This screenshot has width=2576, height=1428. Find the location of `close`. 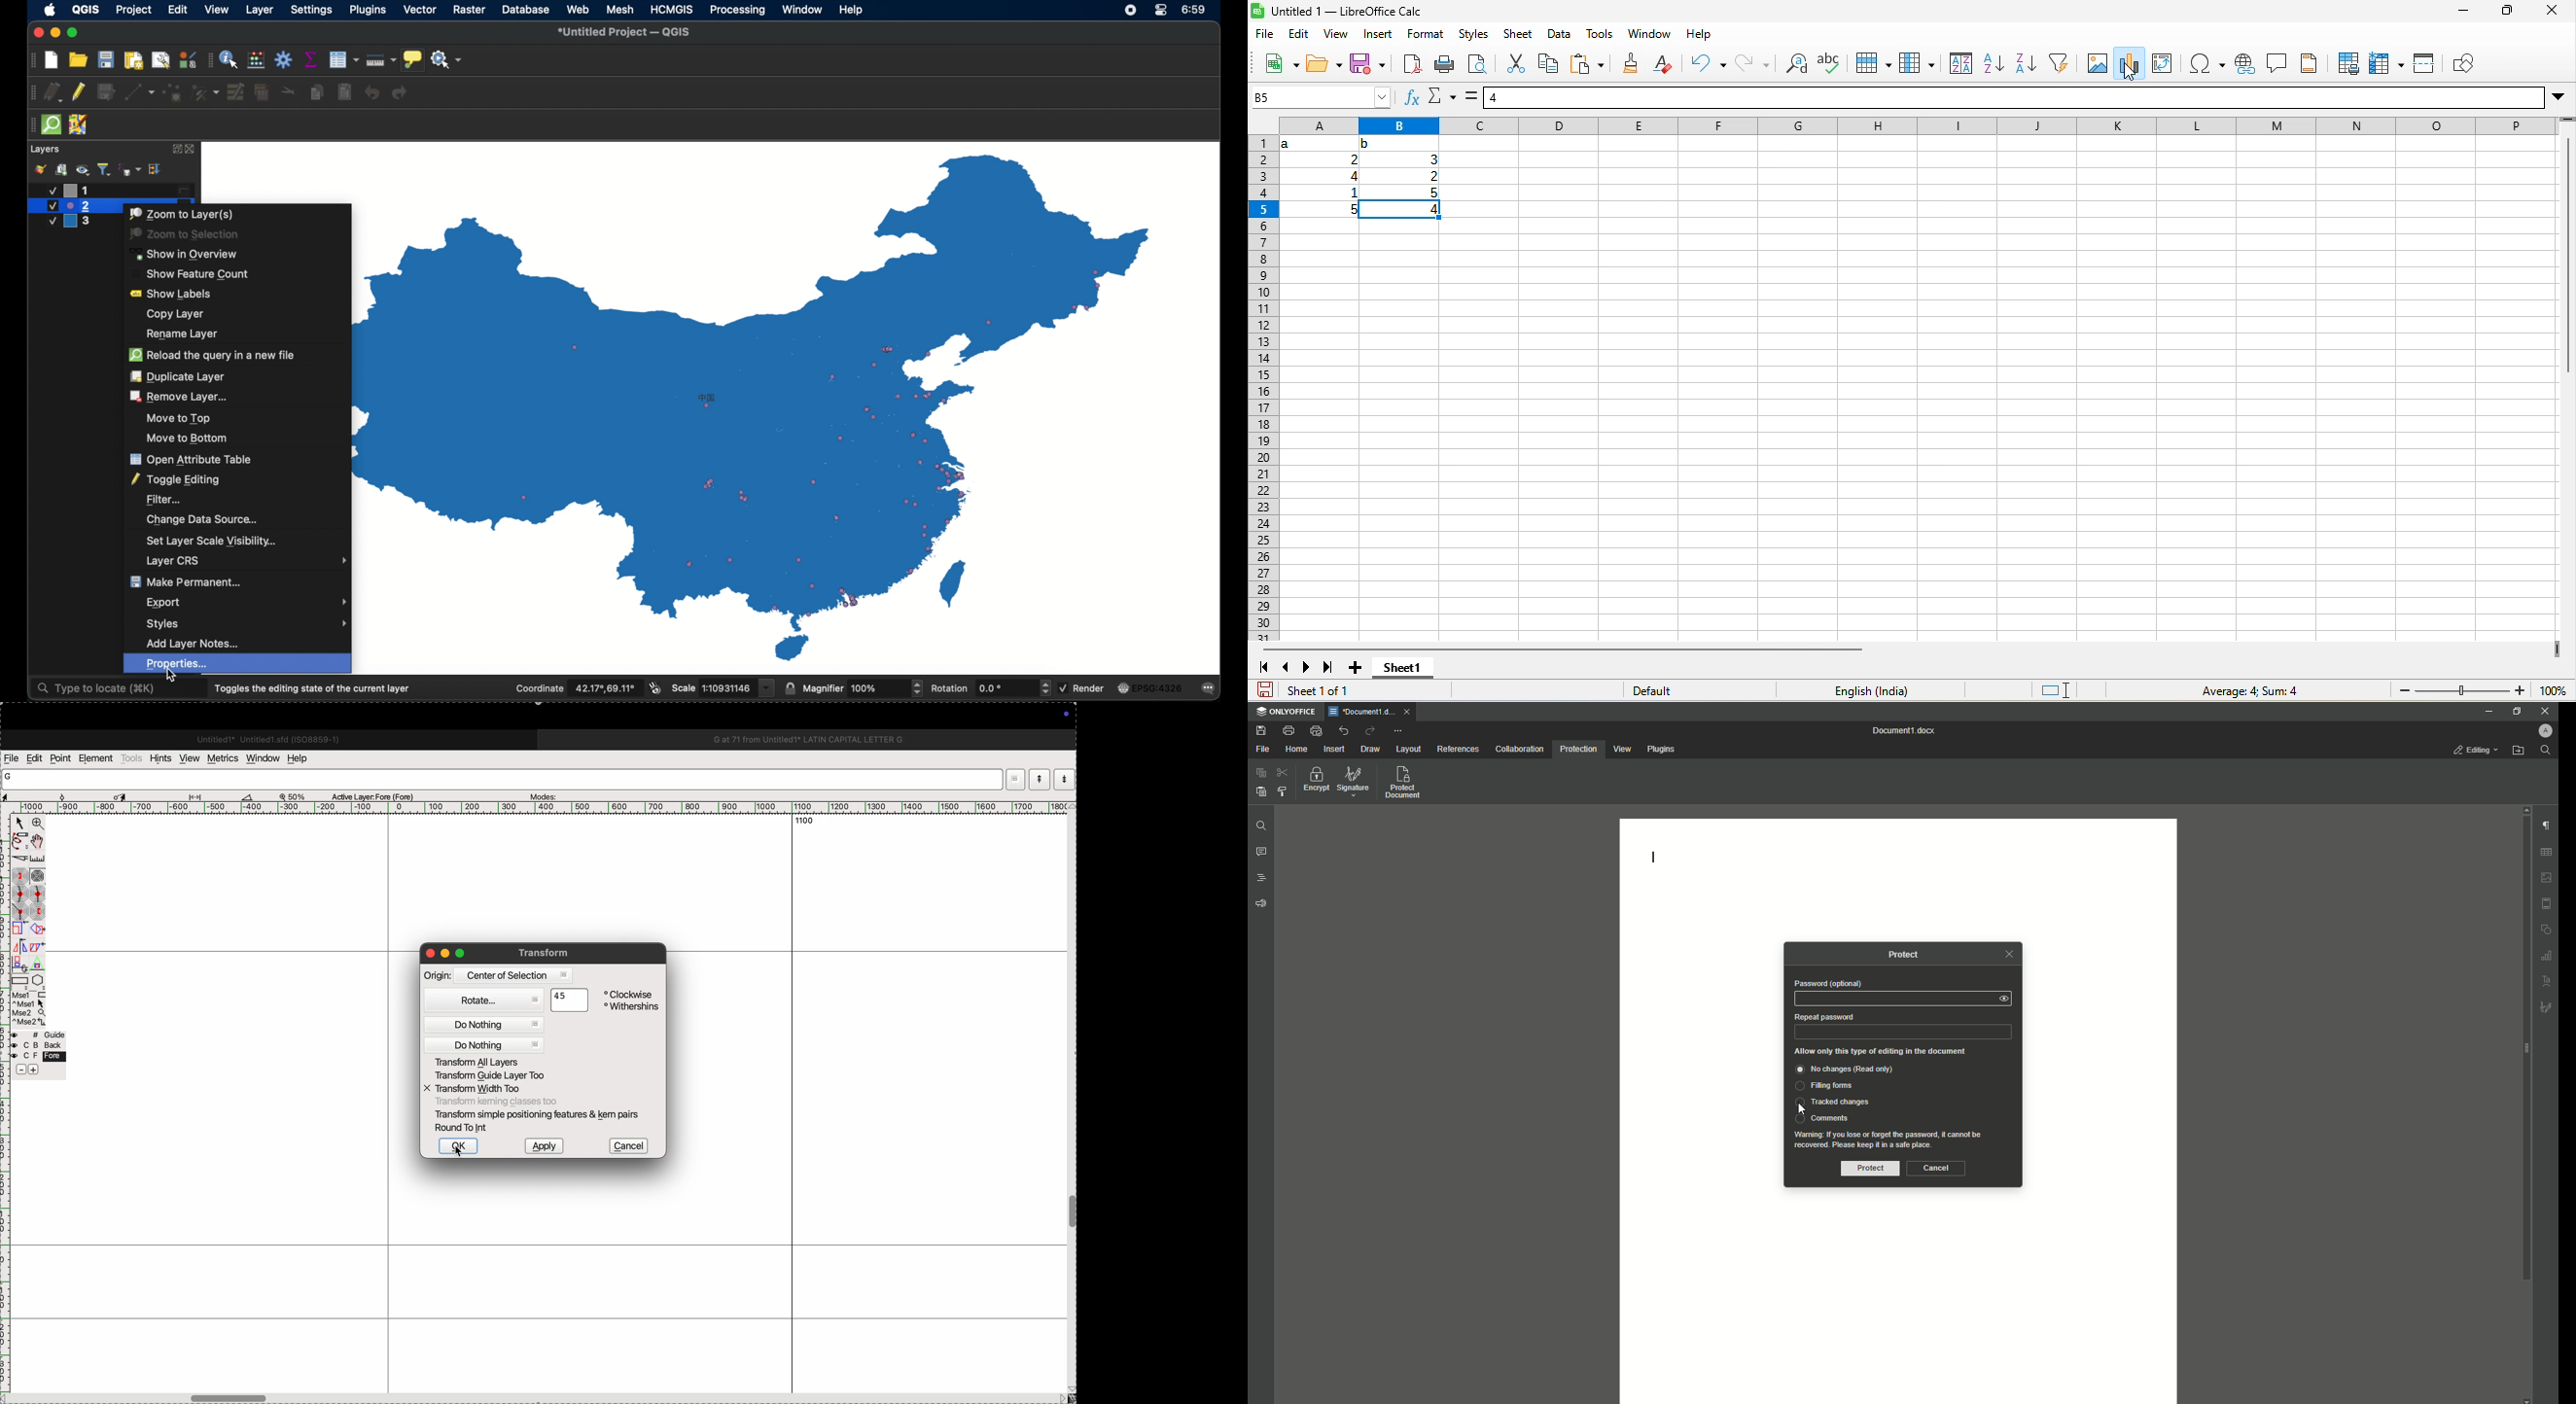

close is located at coordinates (2552, 10).